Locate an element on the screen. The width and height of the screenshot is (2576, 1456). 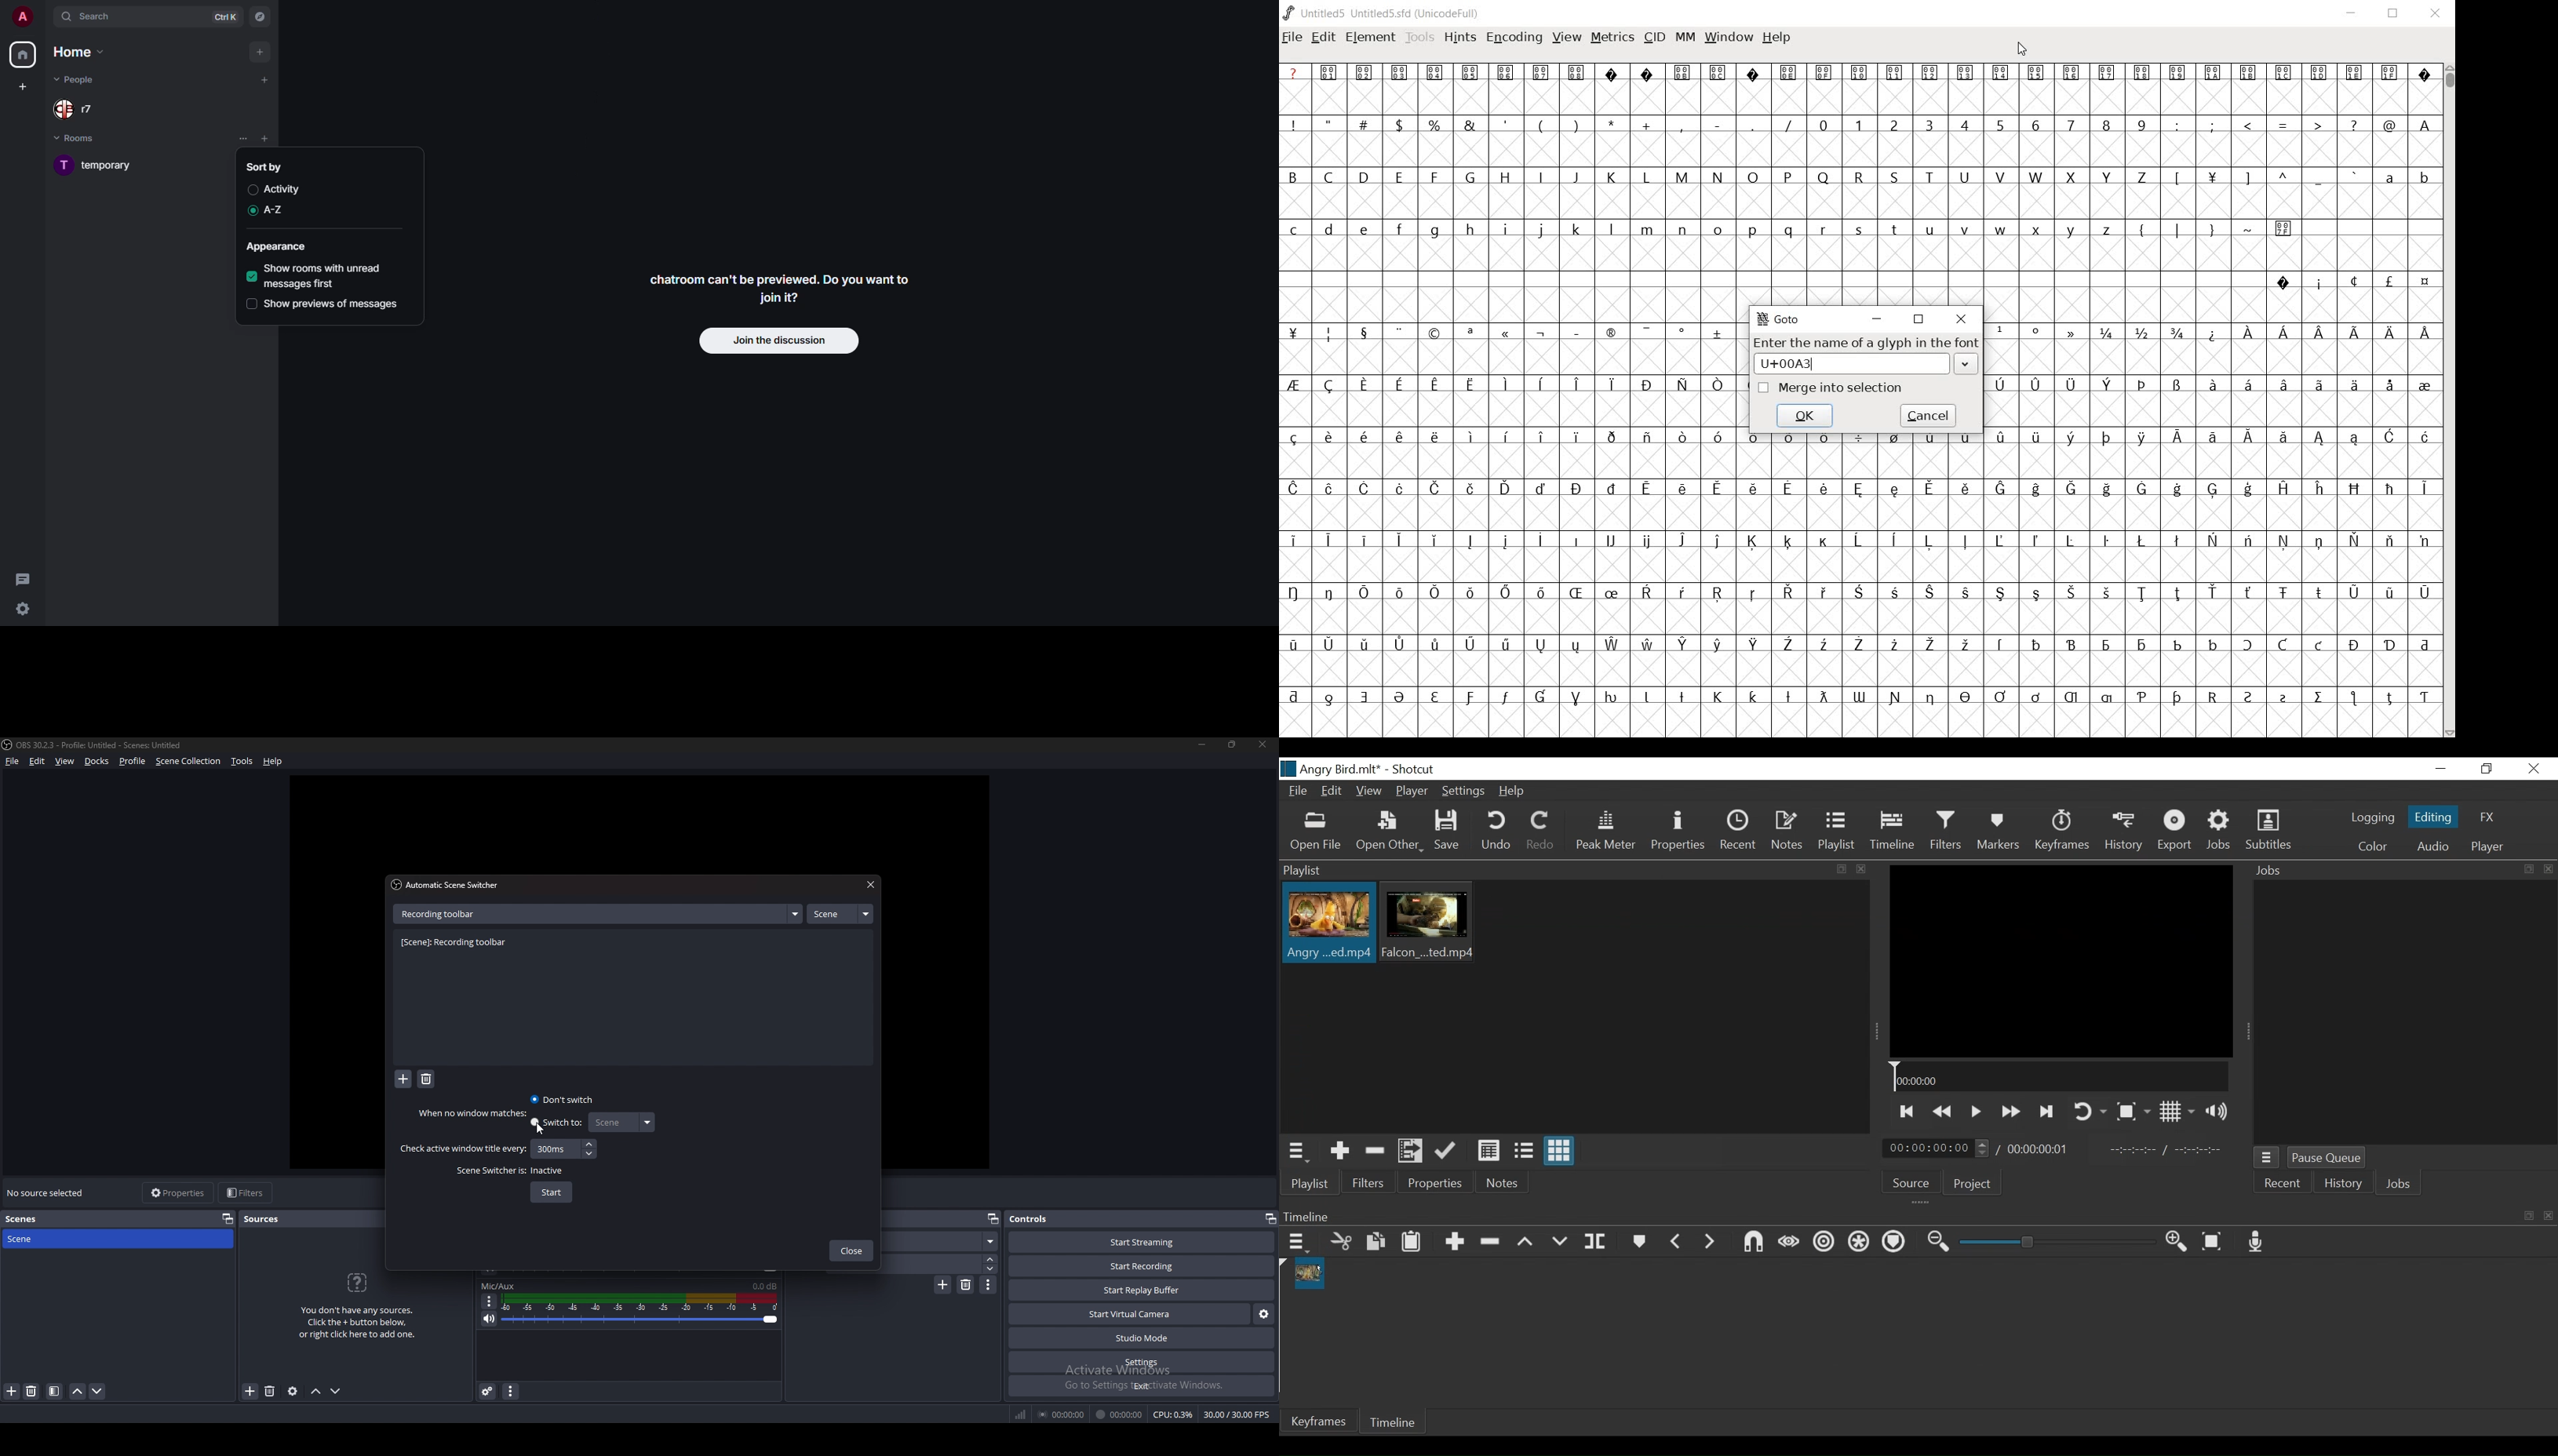
show rooms with unread messages first is located at coordinates (336, 276).